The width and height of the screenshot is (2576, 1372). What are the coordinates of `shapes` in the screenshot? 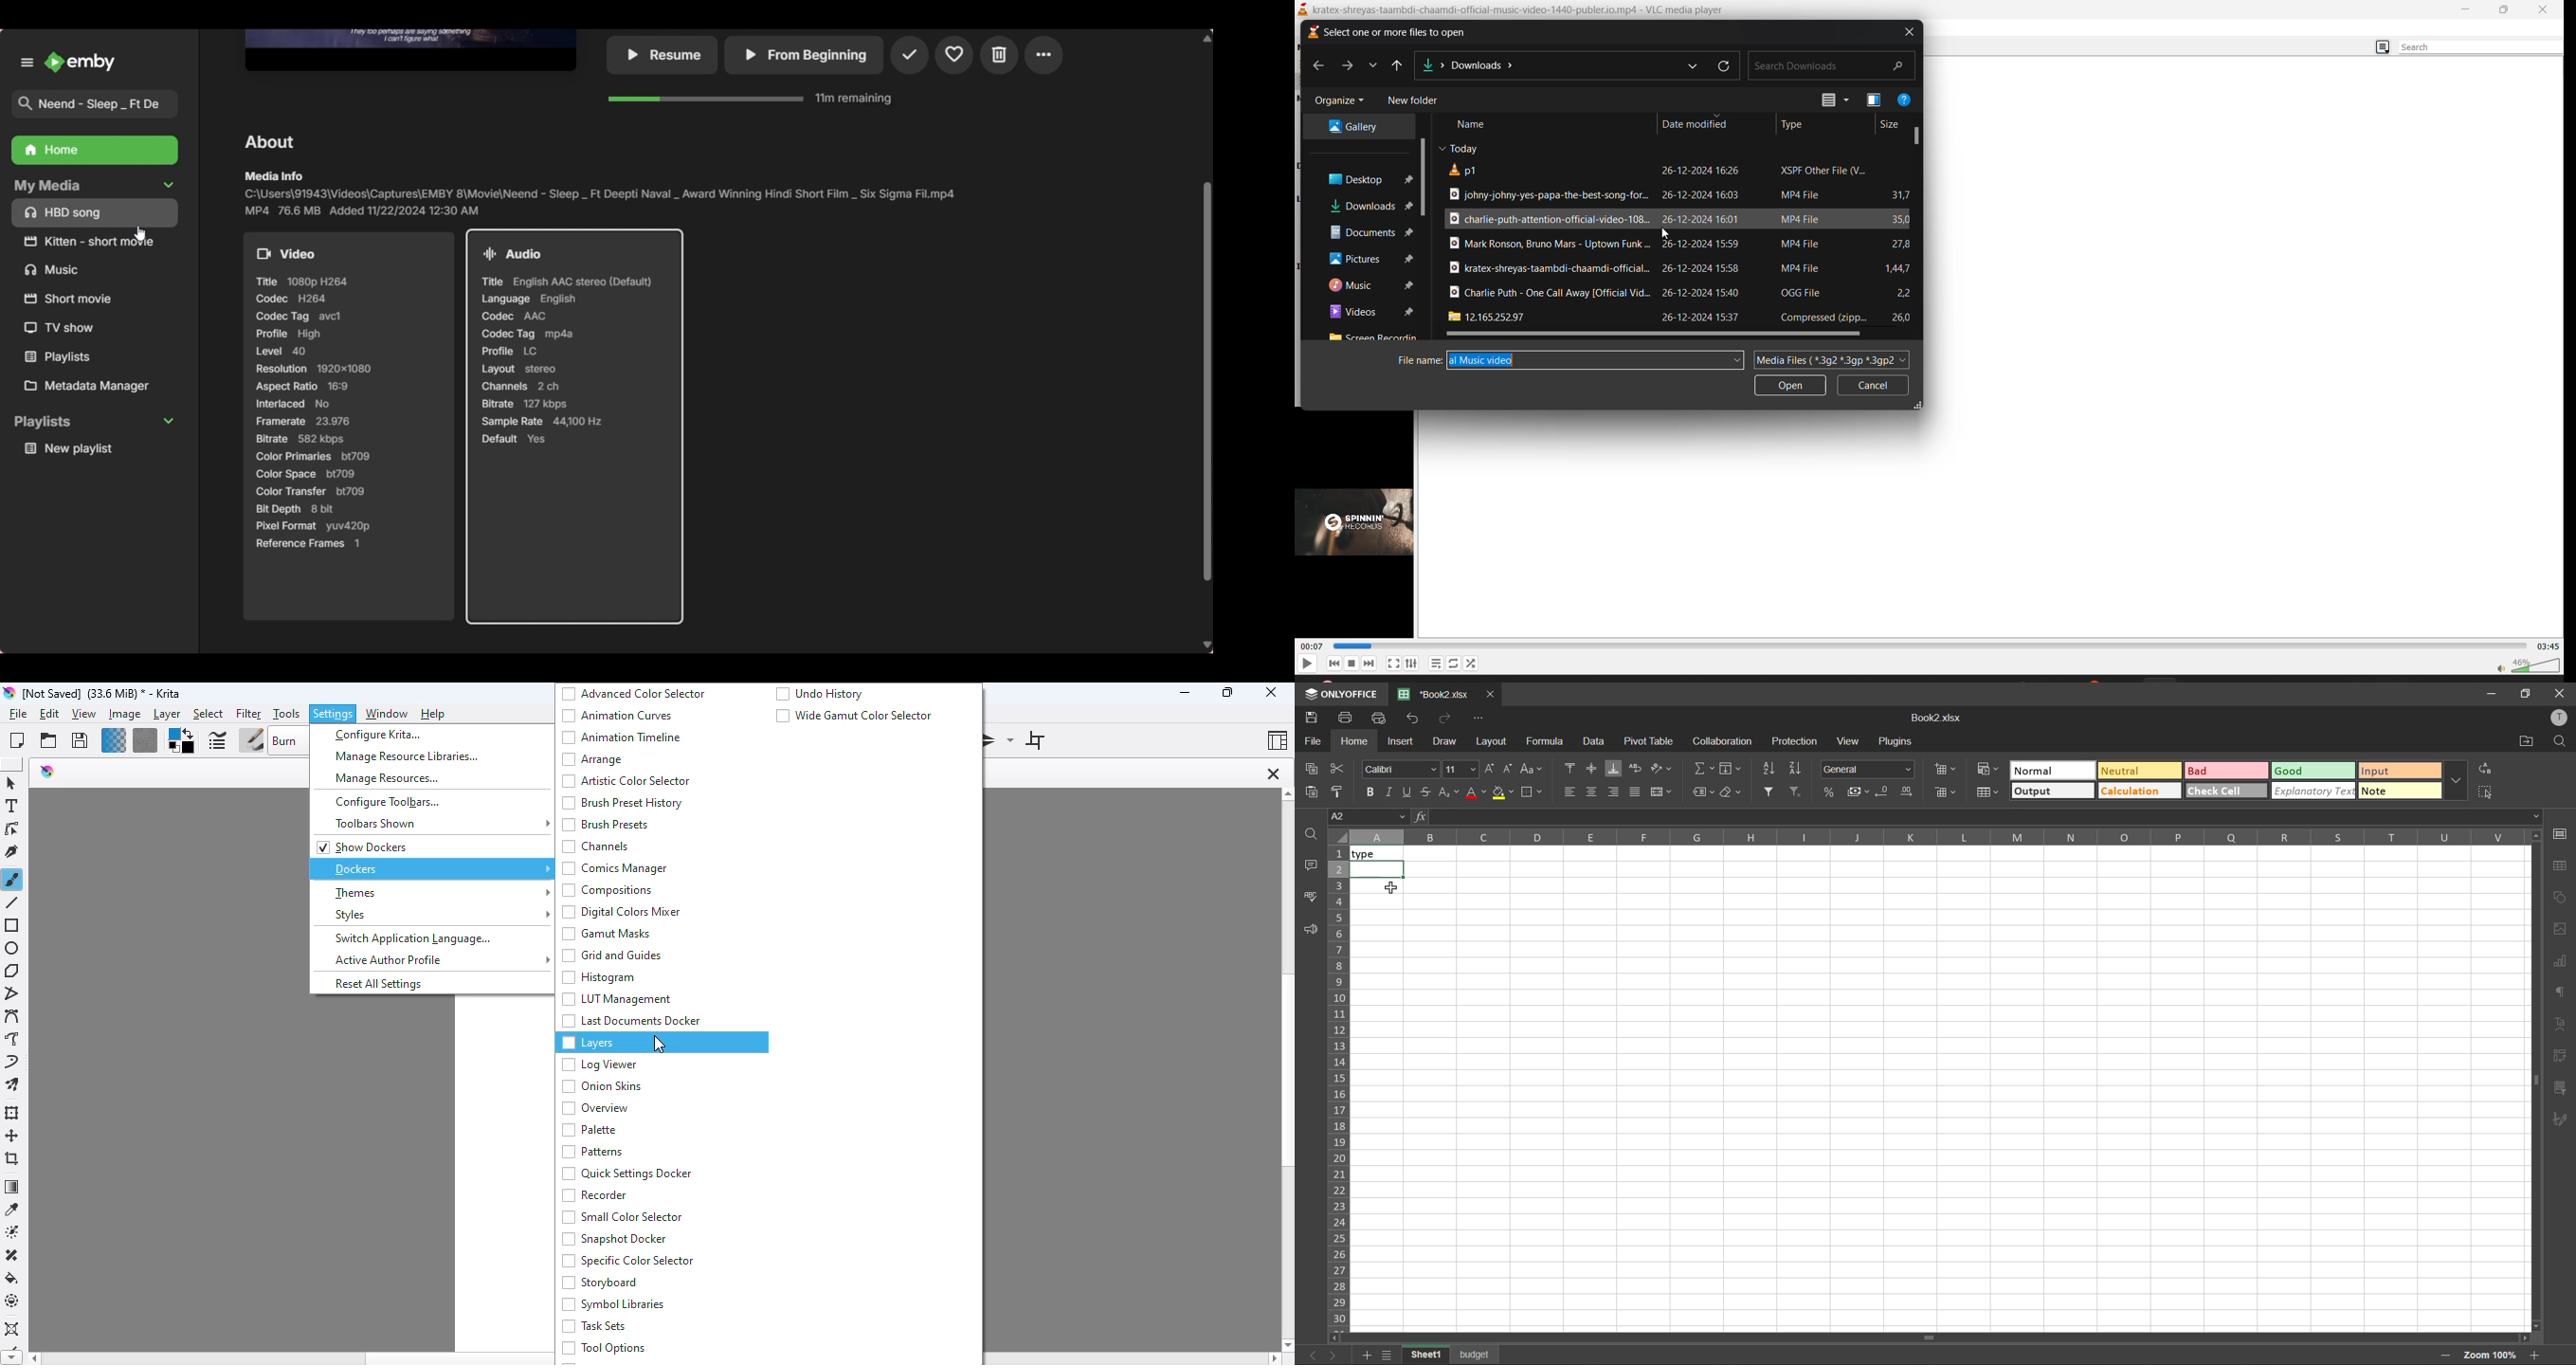 It's located at (2561, 898).